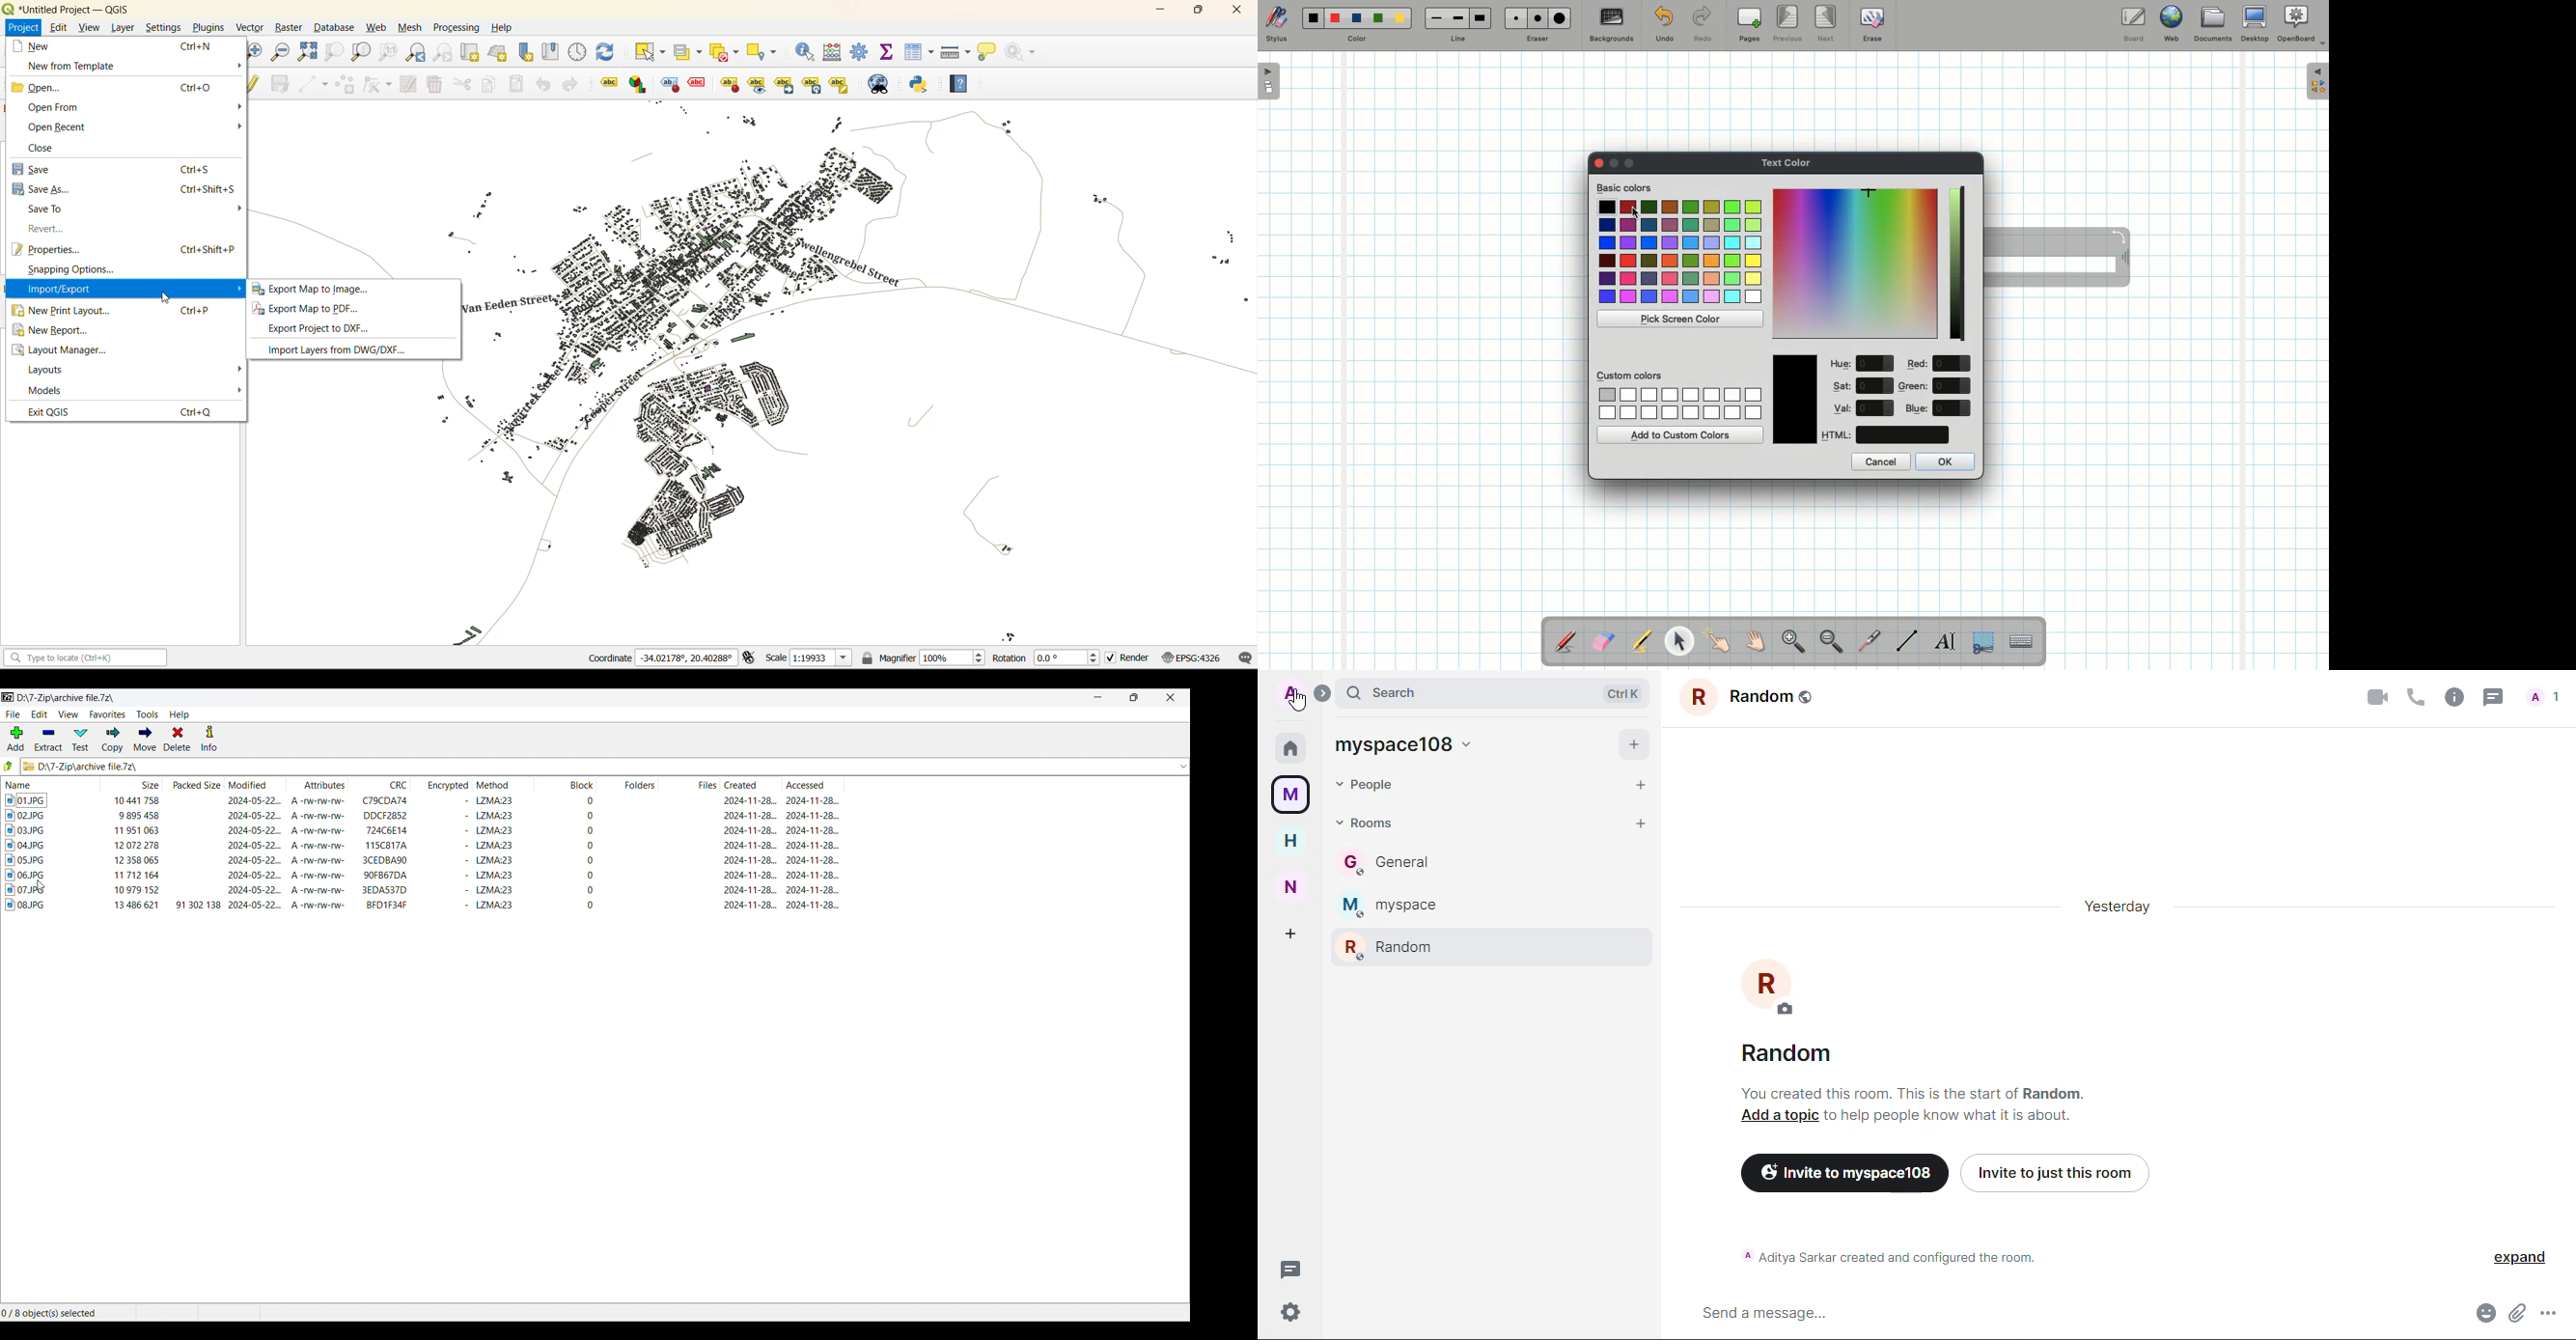 This screenshot has height=1344, width=2576. I want to click on size, so click(136, 846).